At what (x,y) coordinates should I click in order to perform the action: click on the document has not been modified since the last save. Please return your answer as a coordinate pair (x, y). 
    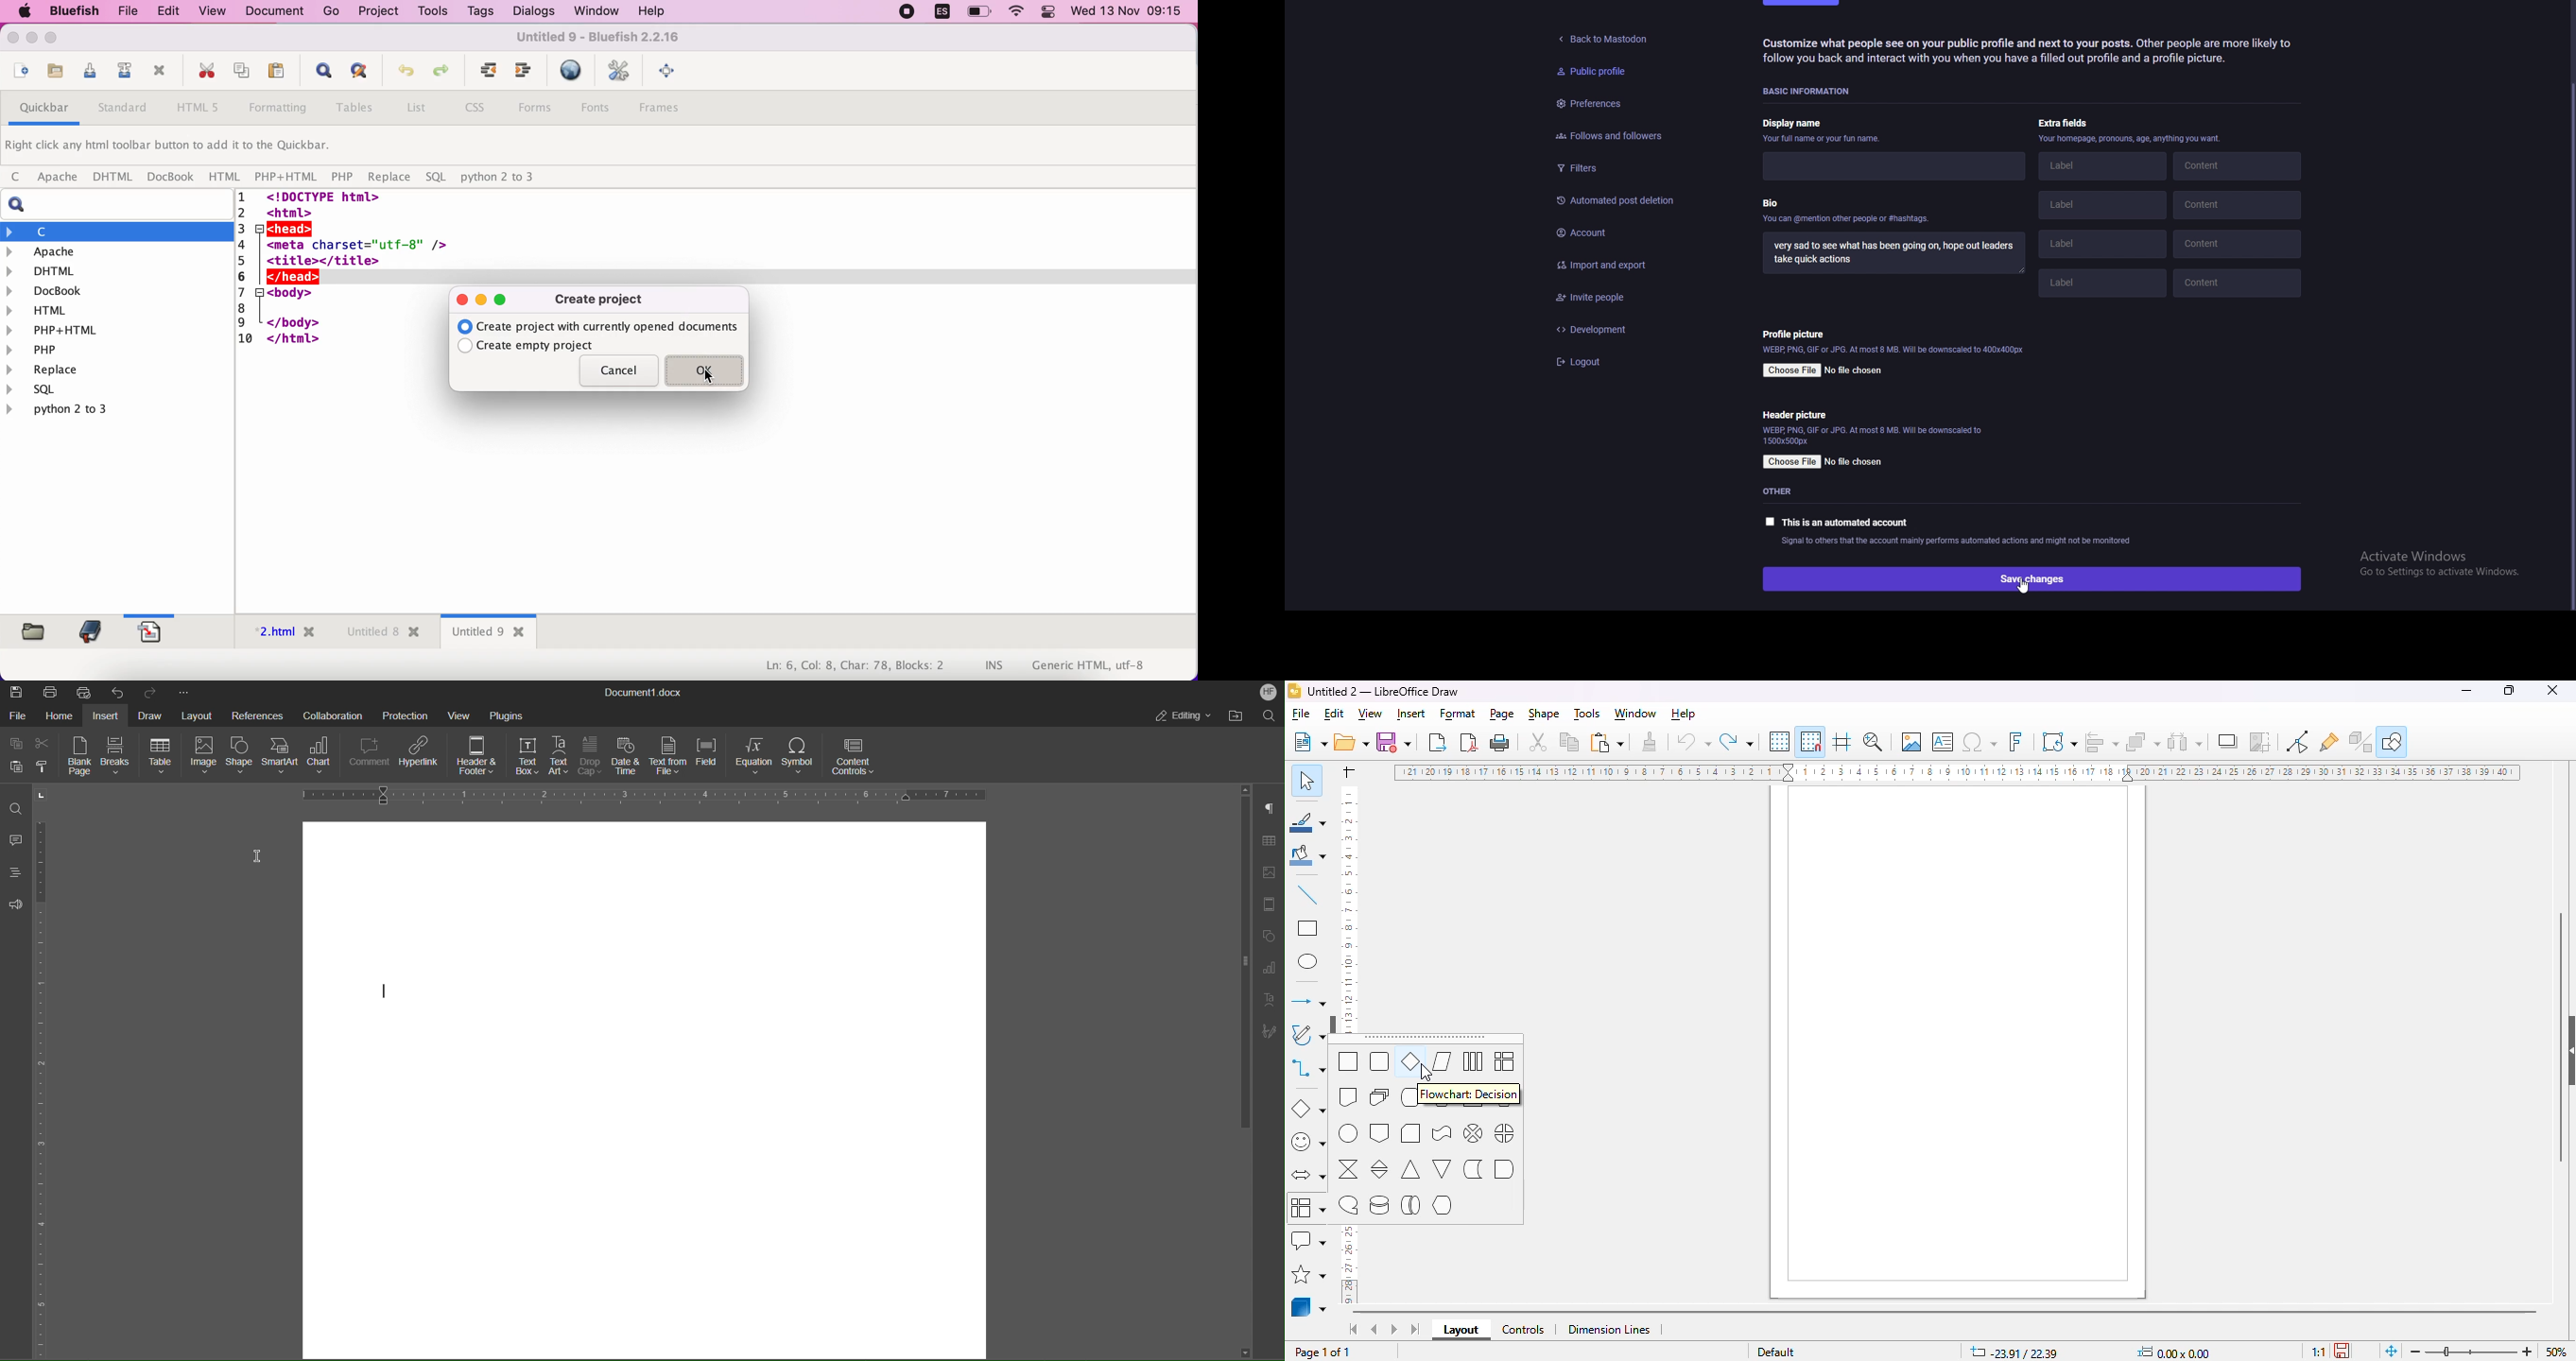
    Looking at the image, I should click on (2343, 1350).